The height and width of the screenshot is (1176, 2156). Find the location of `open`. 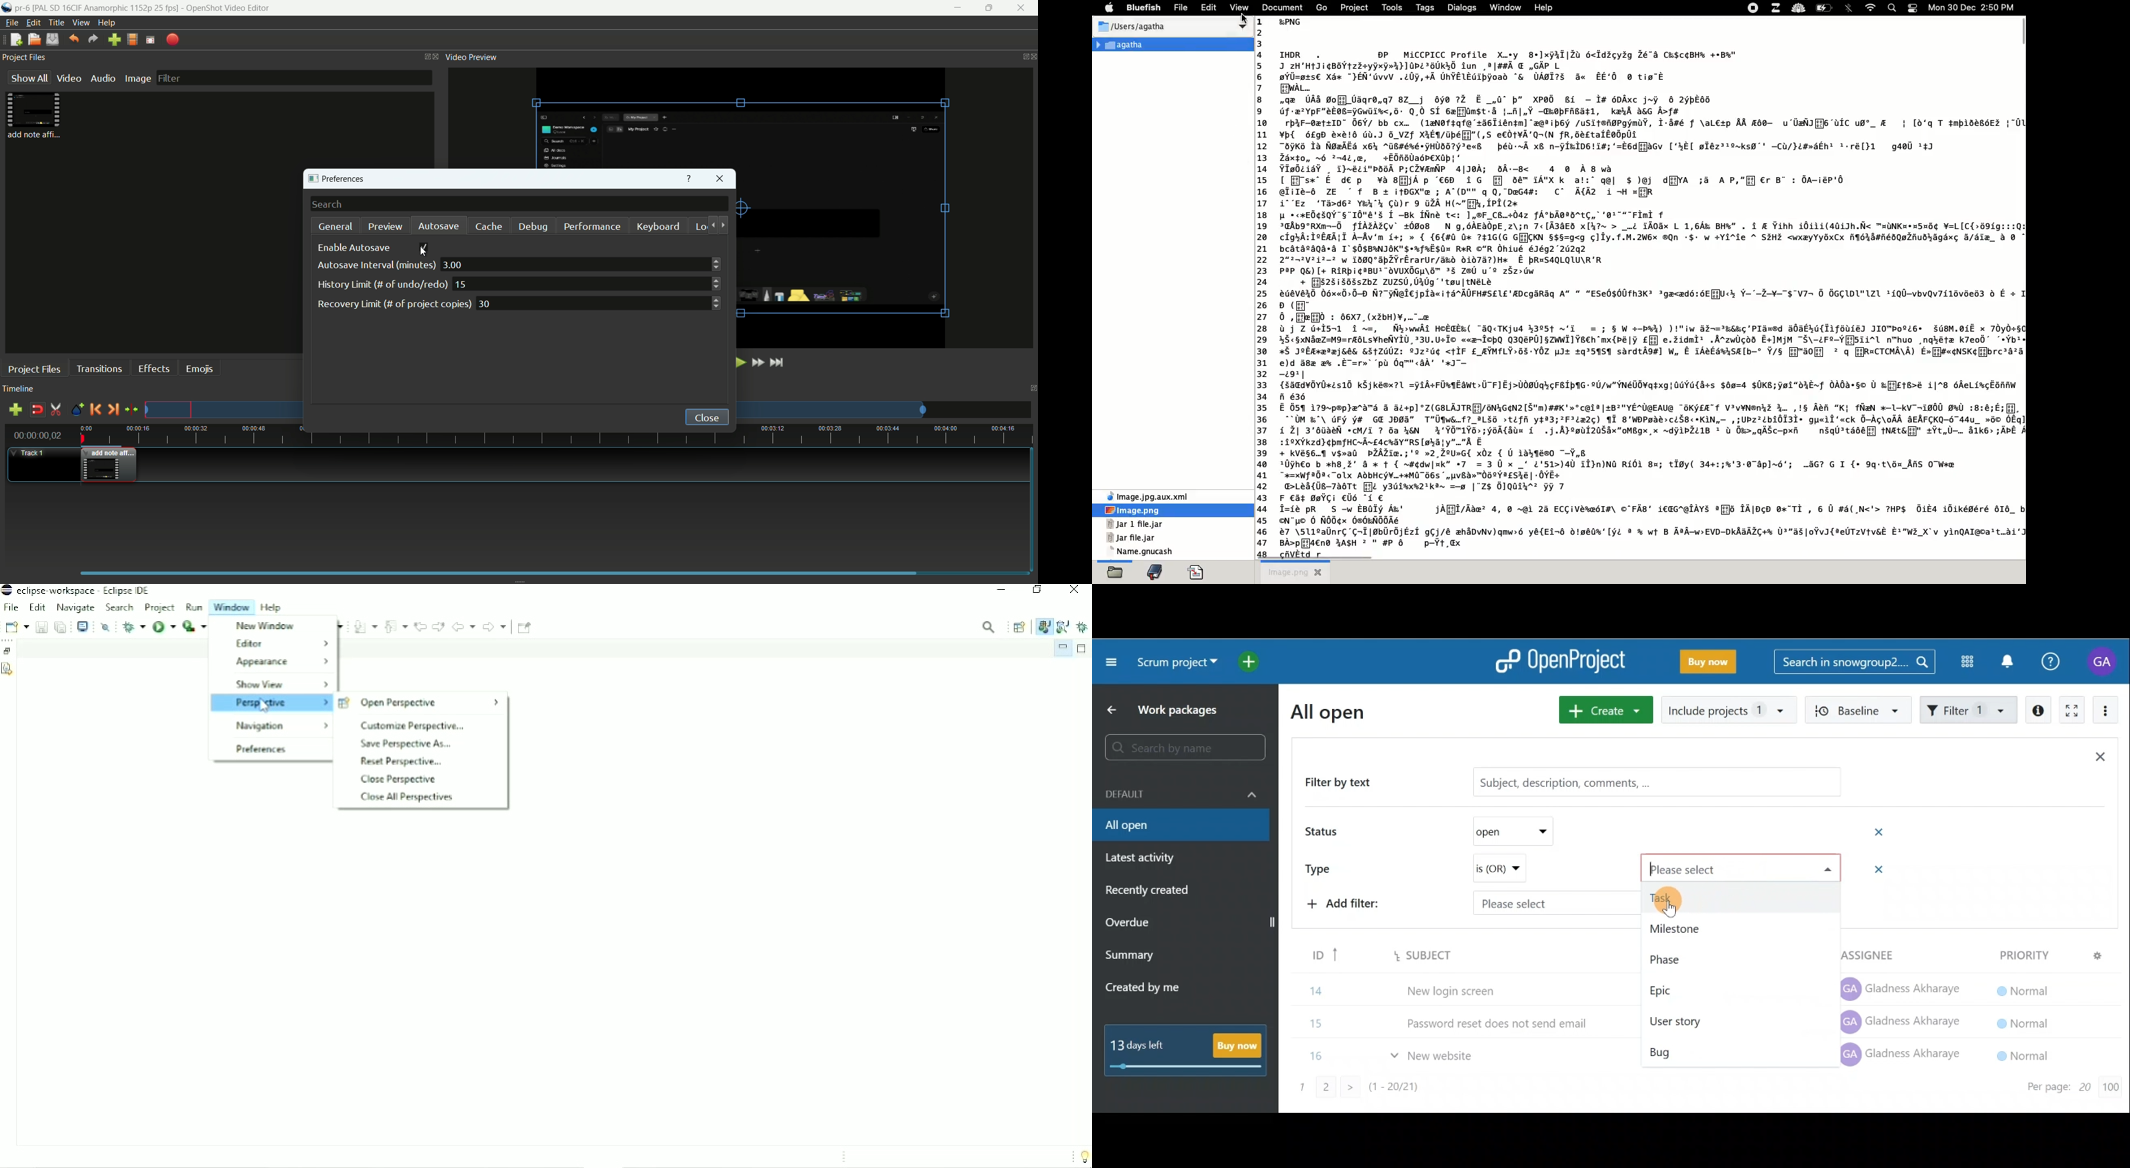

open is located at coordinates (1118, 572).